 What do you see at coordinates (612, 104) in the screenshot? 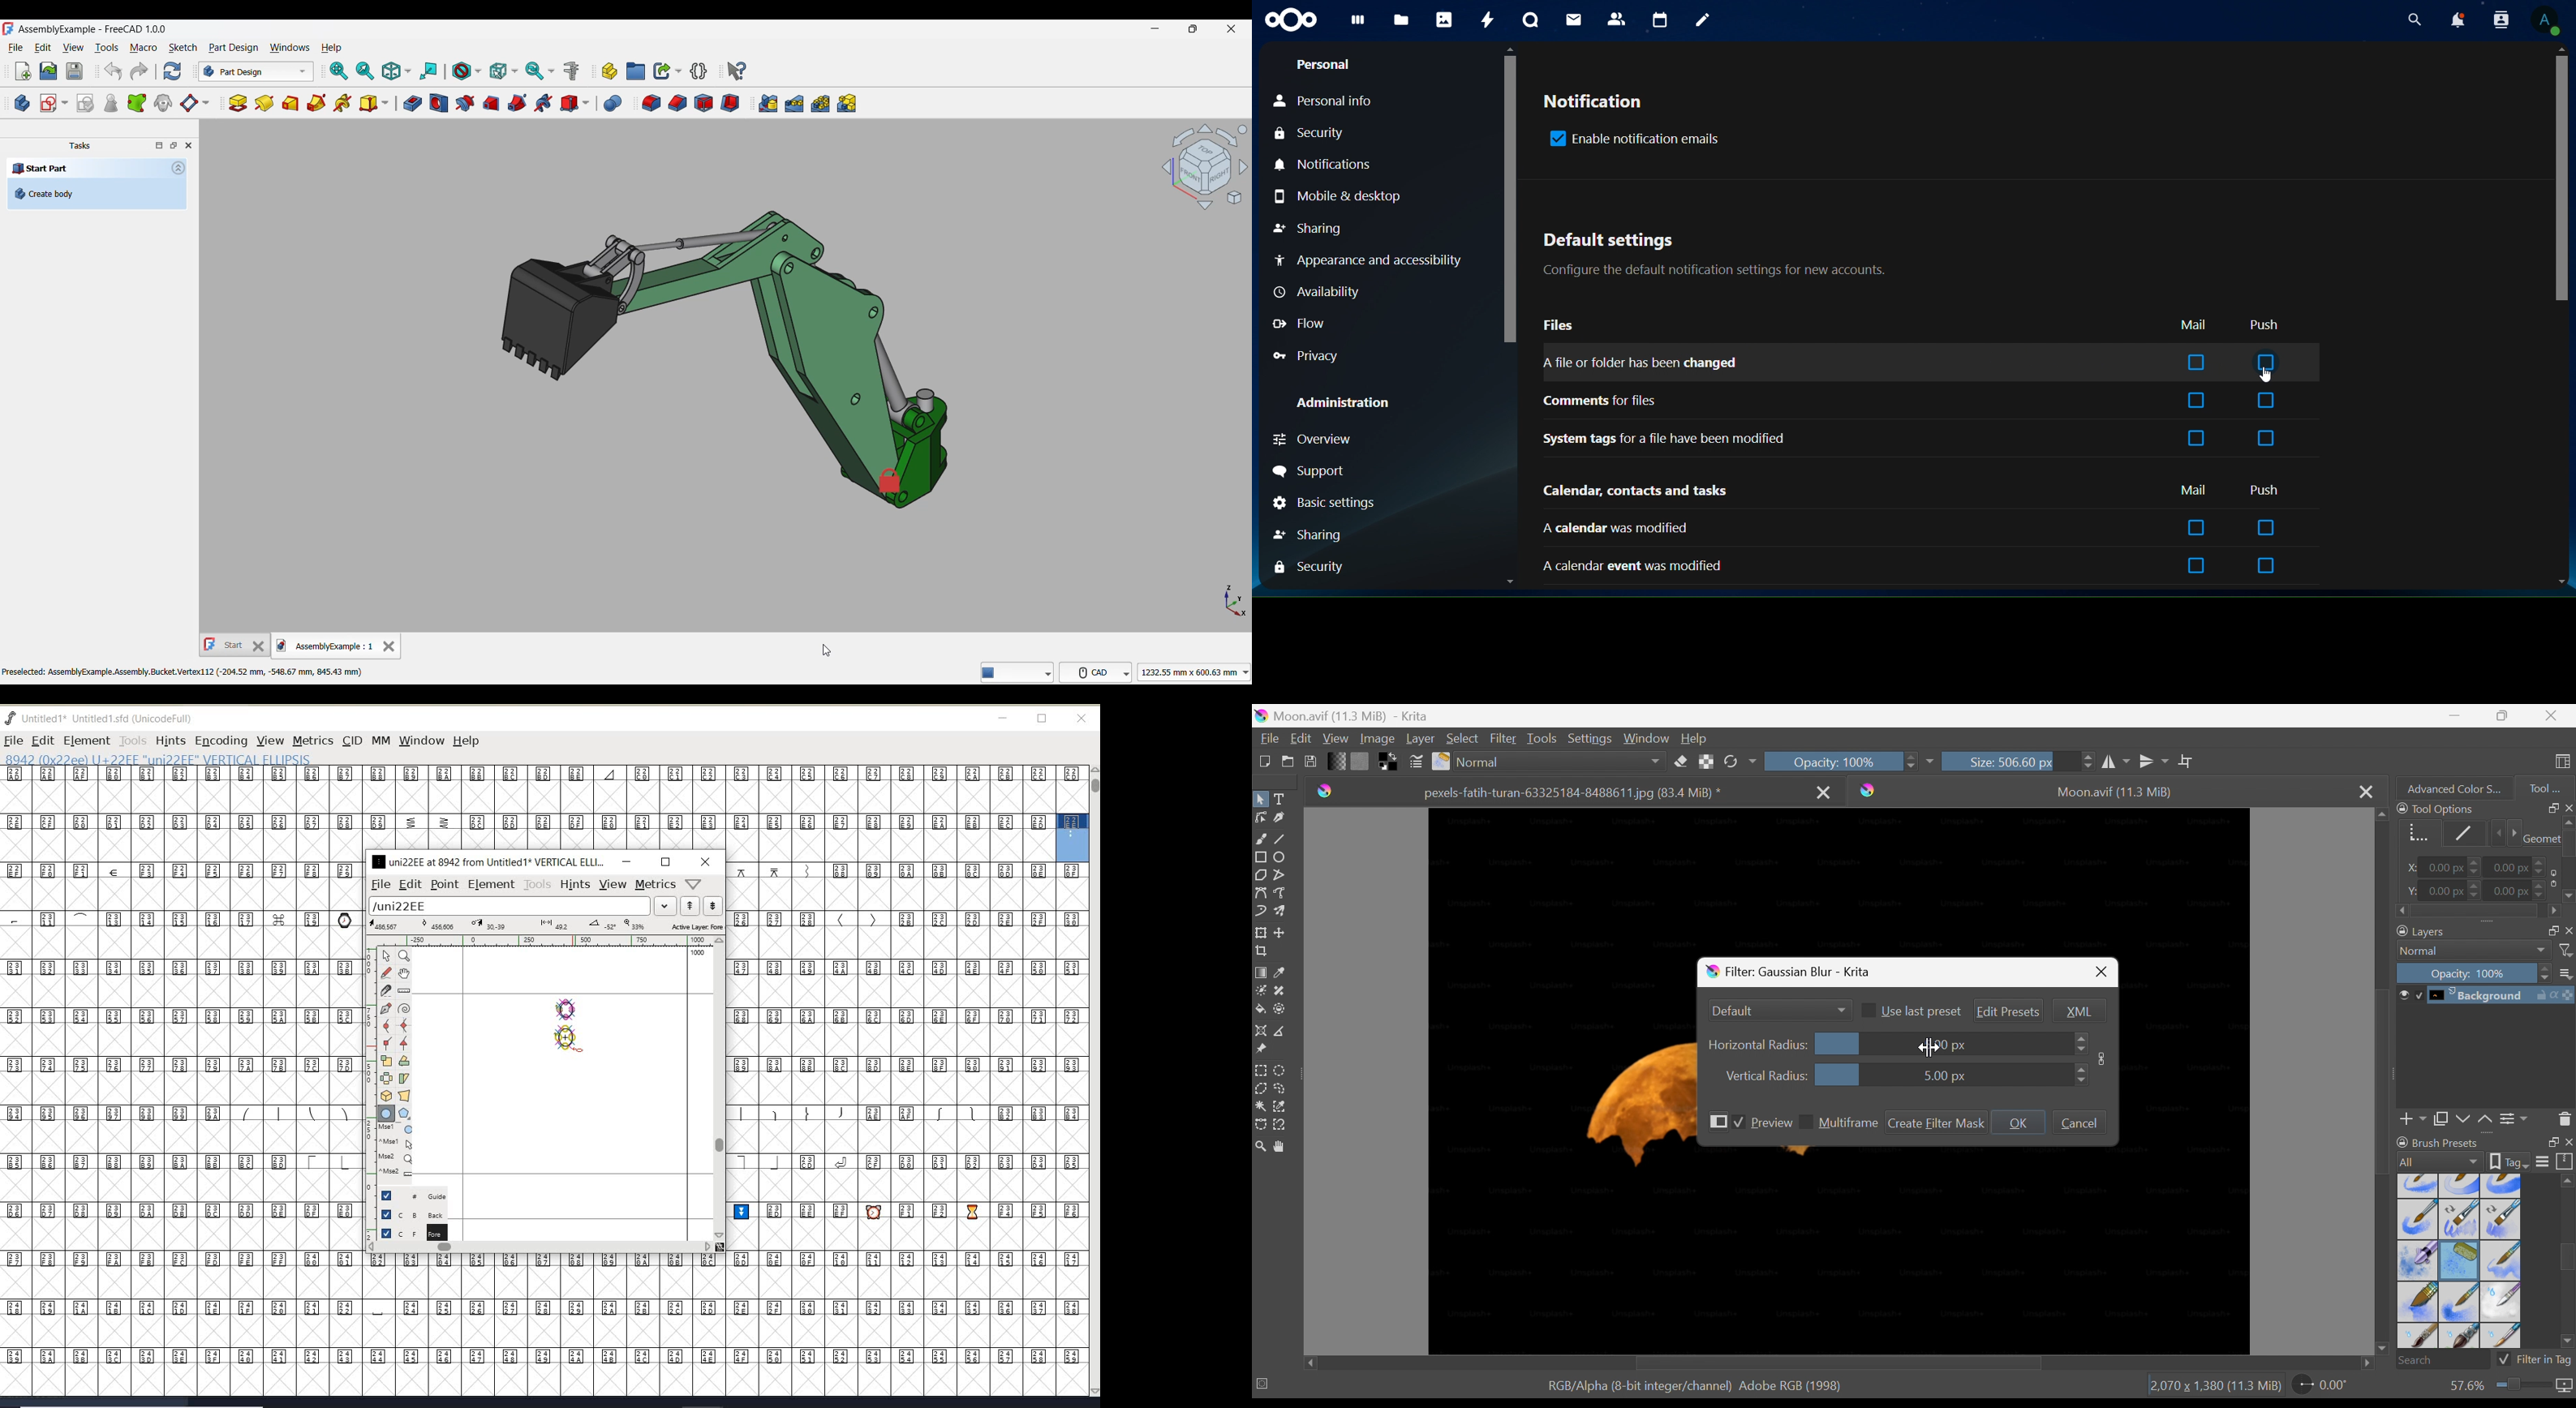
I see `Boolean operation` at bounding box center [612, 104].